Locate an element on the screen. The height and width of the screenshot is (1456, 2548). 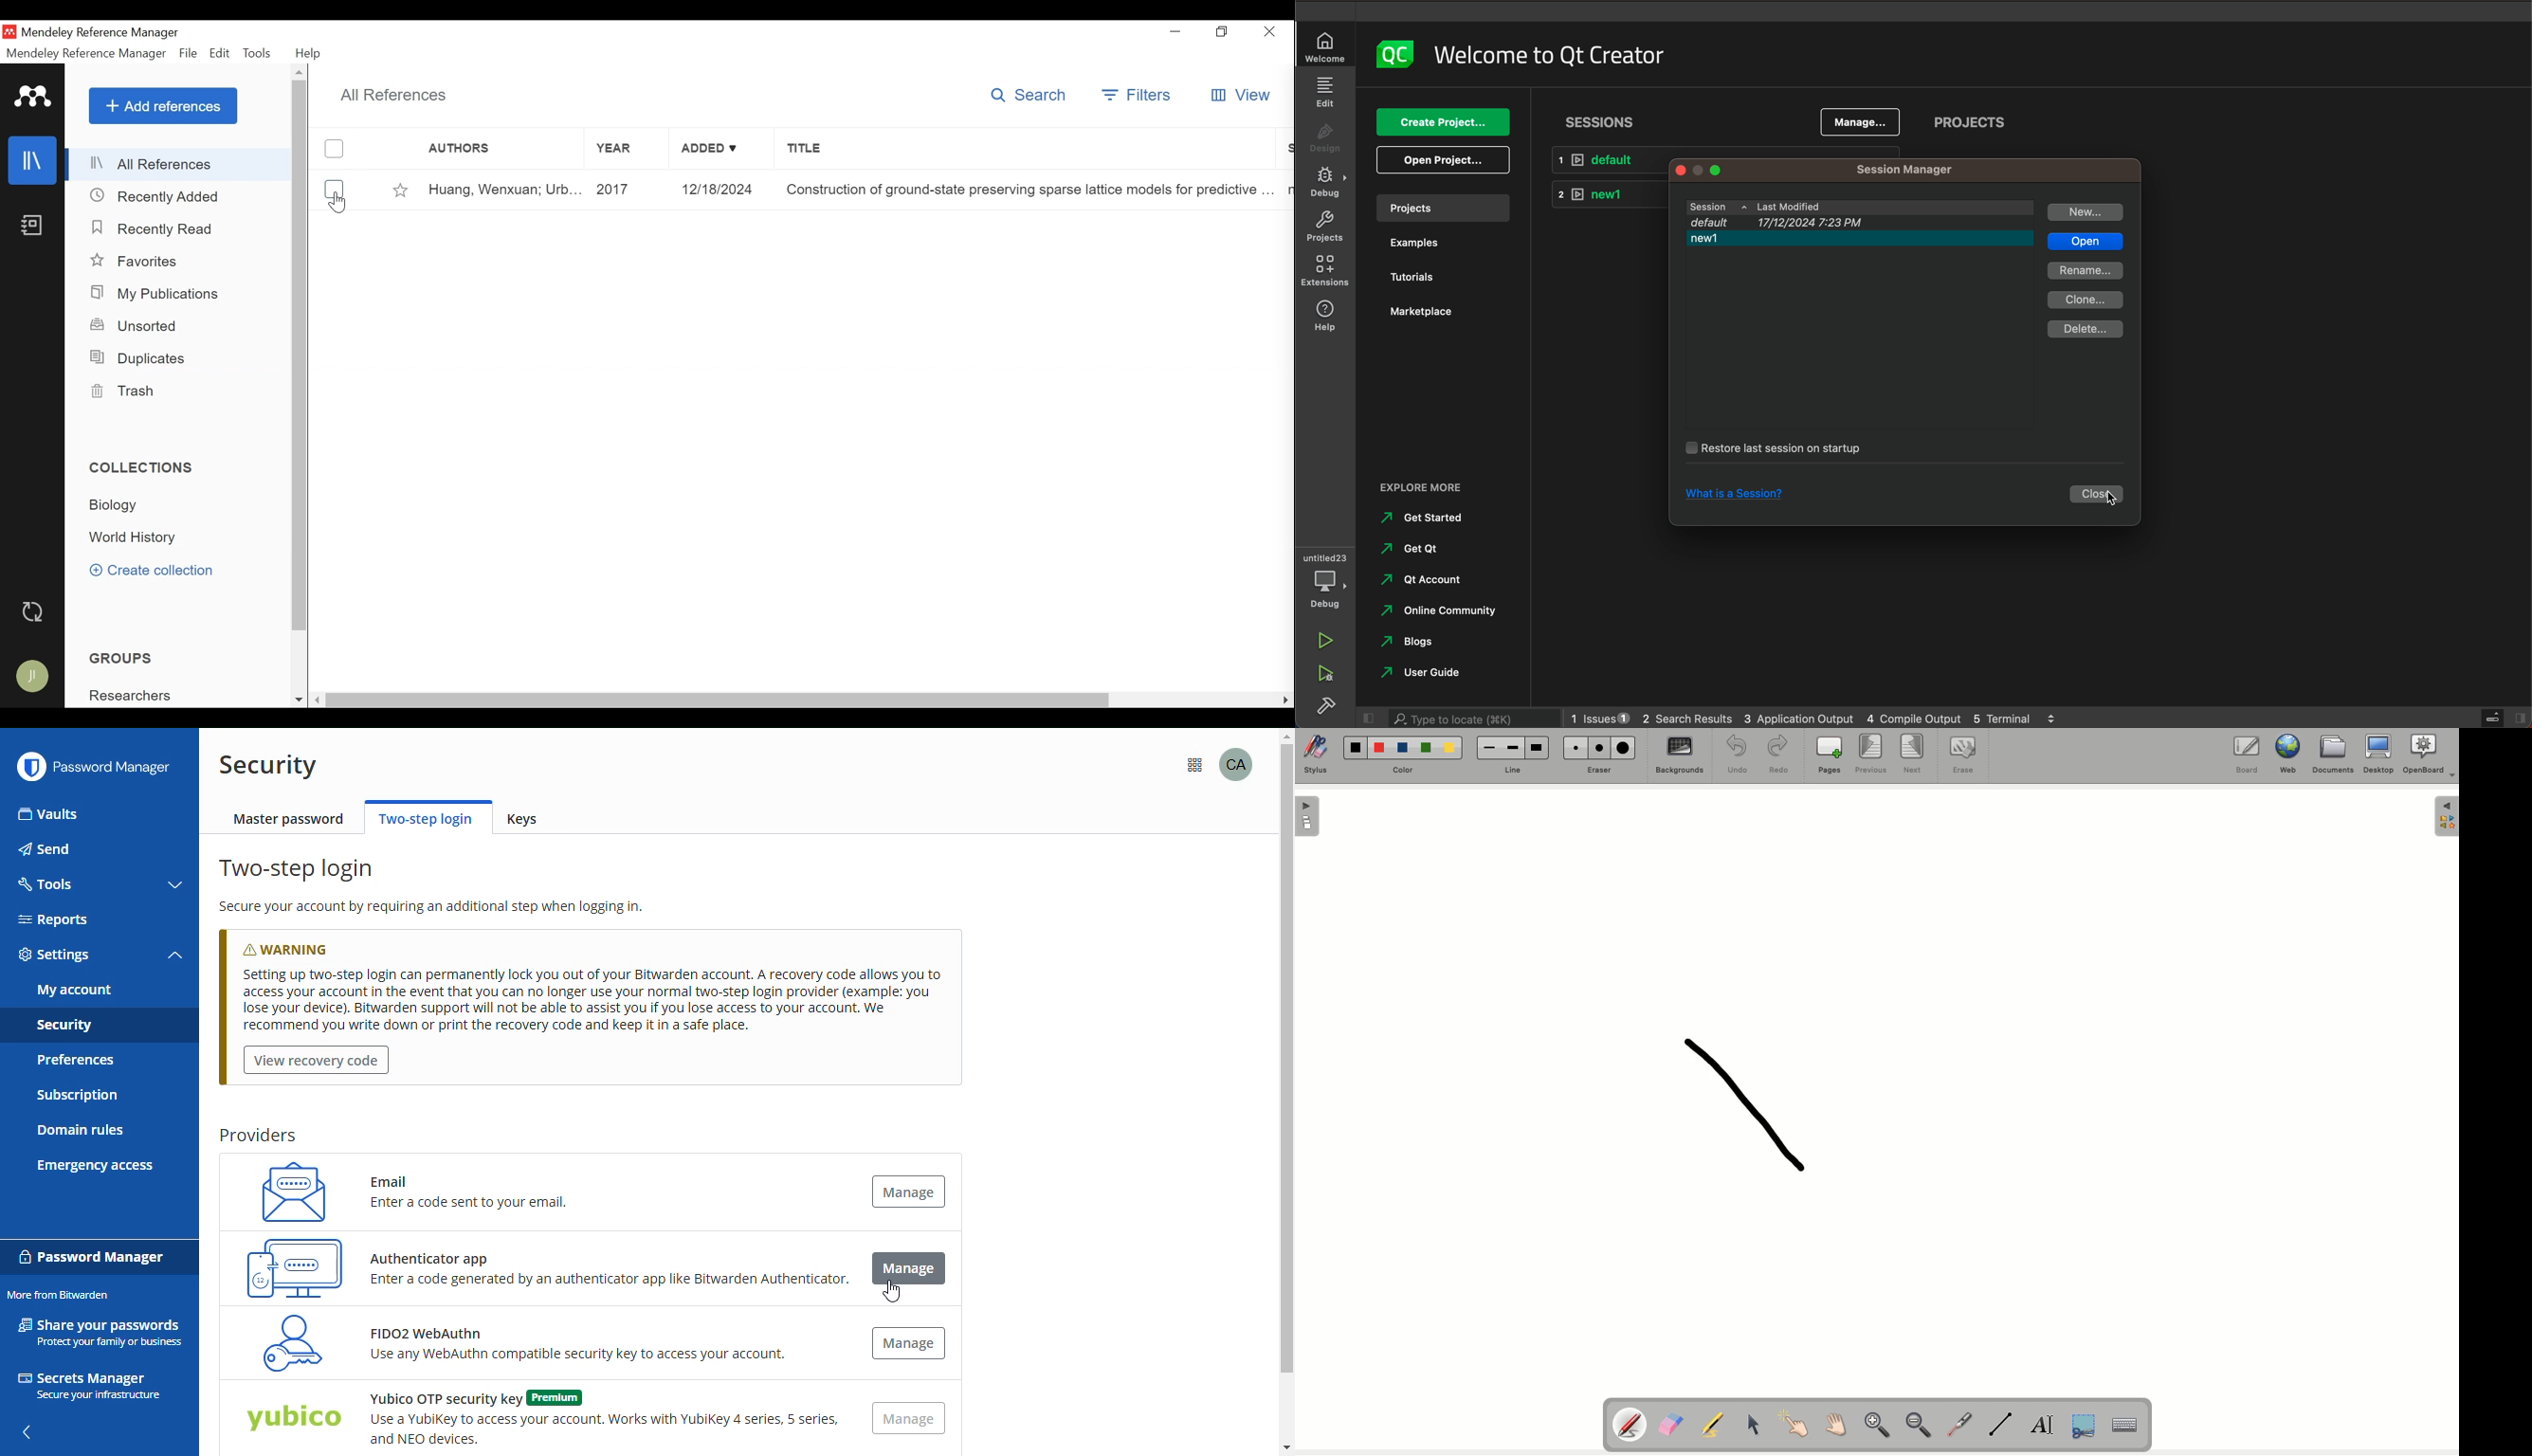
Line is located at coordinates (1517, 769).